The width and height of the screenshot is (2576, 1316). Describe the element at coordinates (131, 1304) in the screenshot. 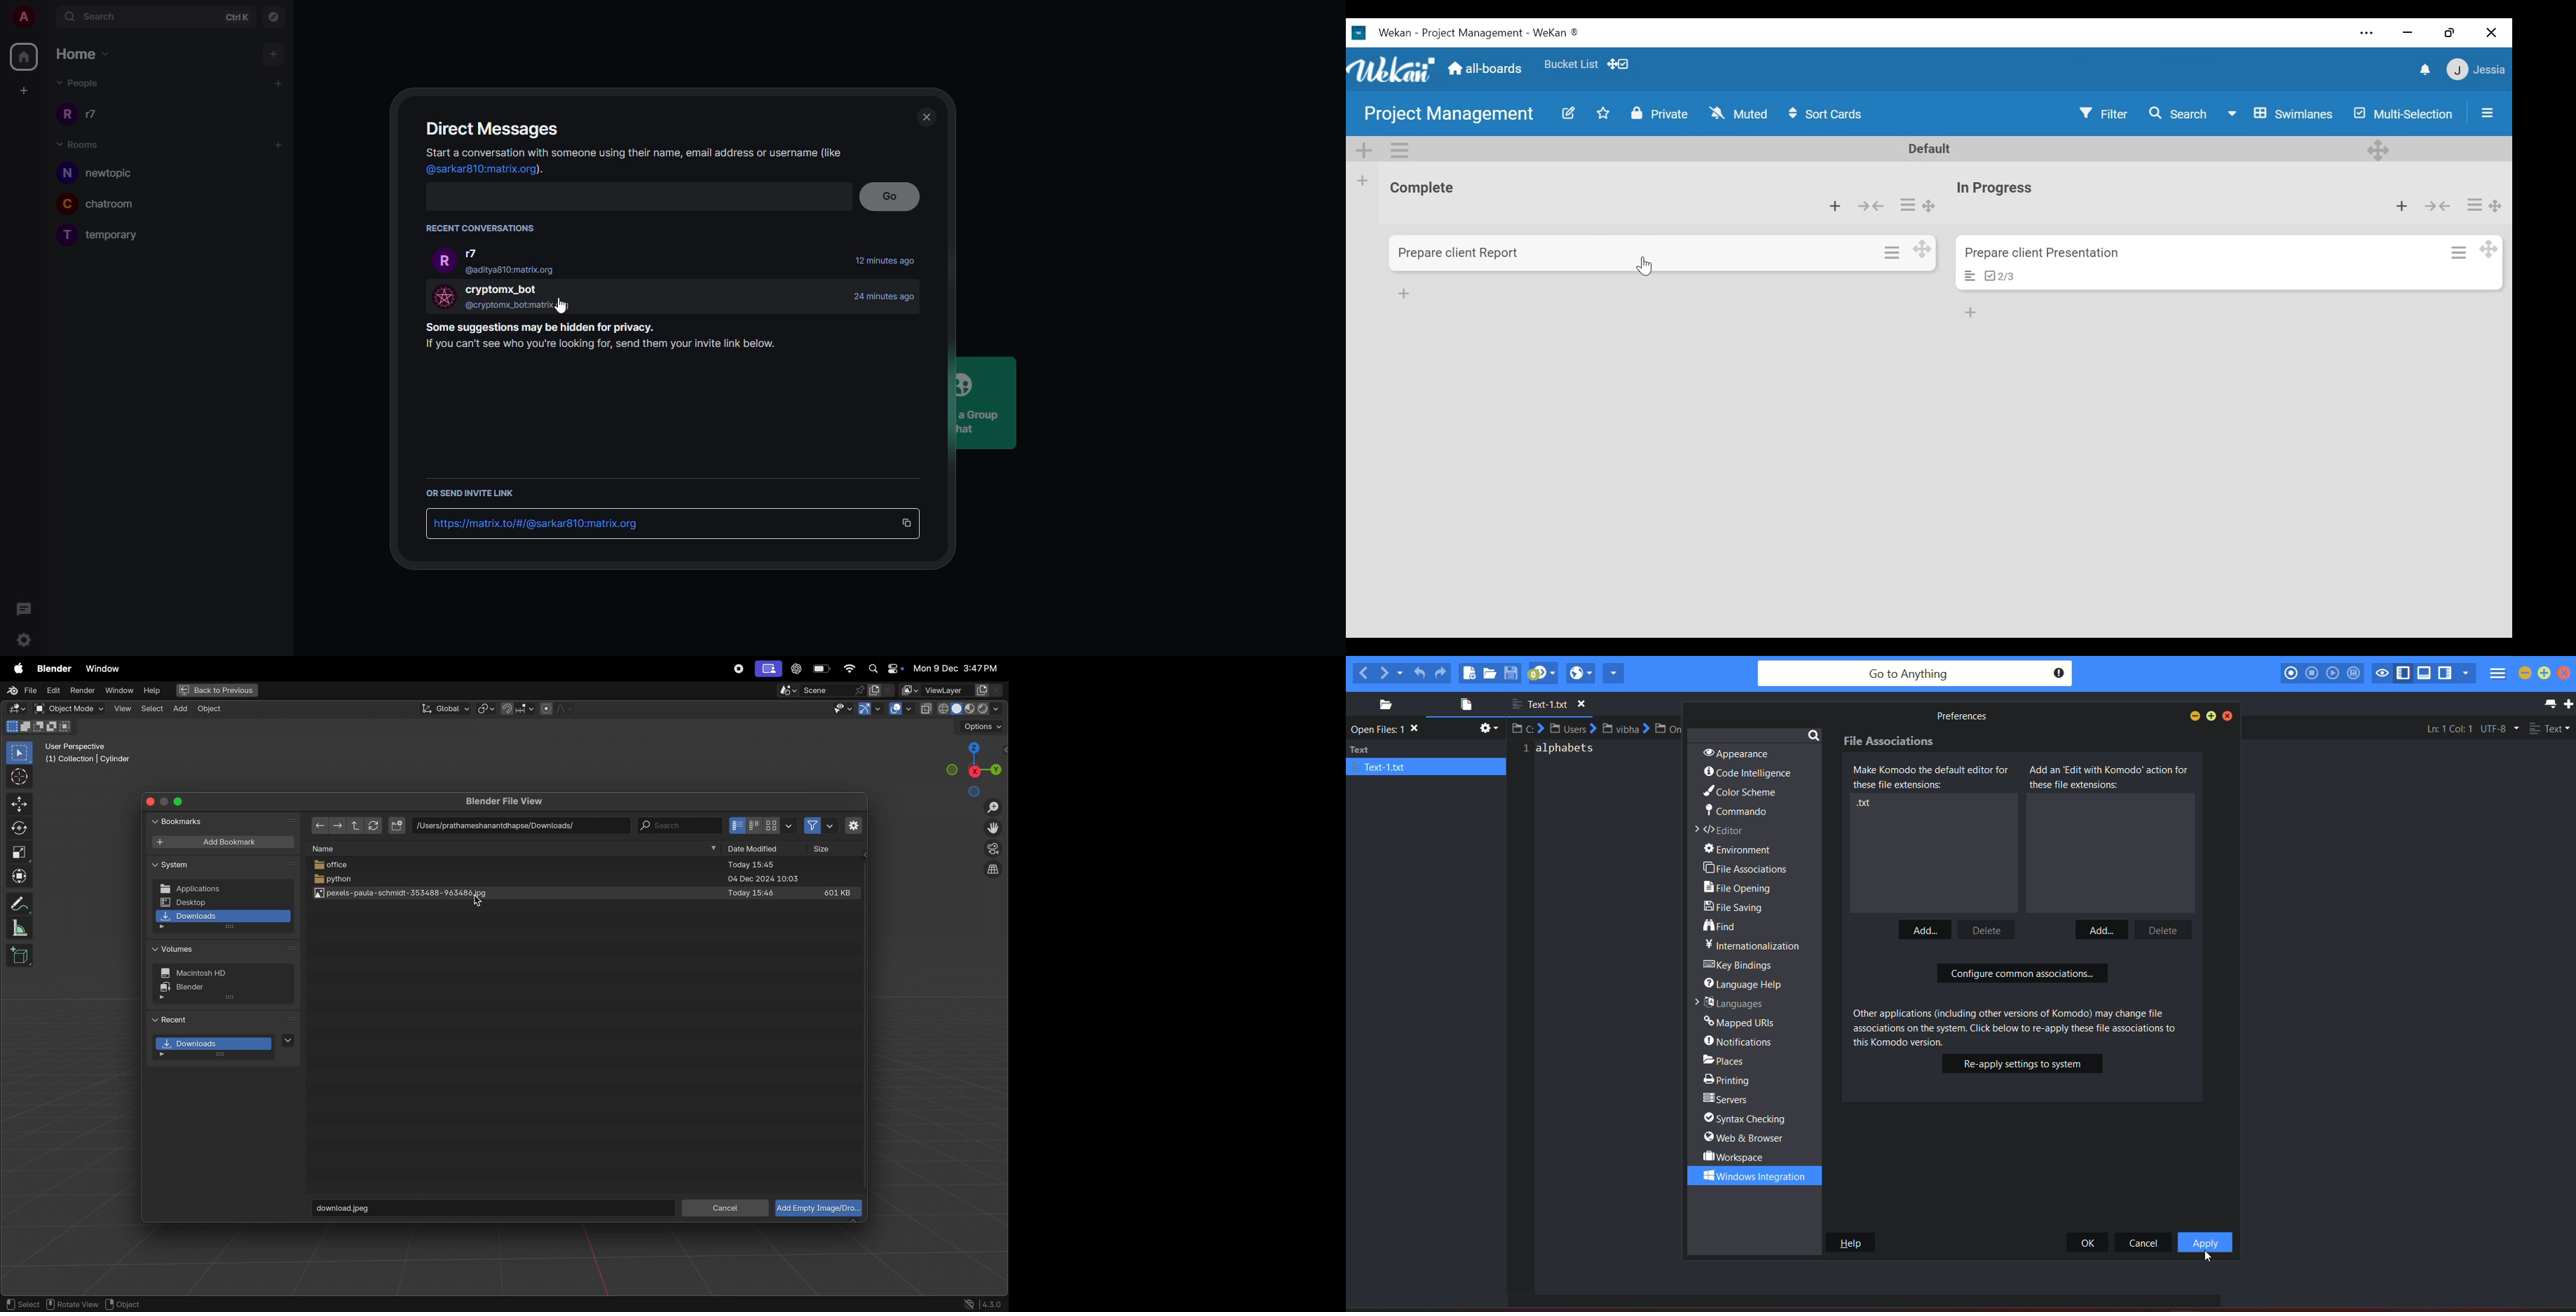

I see `object` at that location.